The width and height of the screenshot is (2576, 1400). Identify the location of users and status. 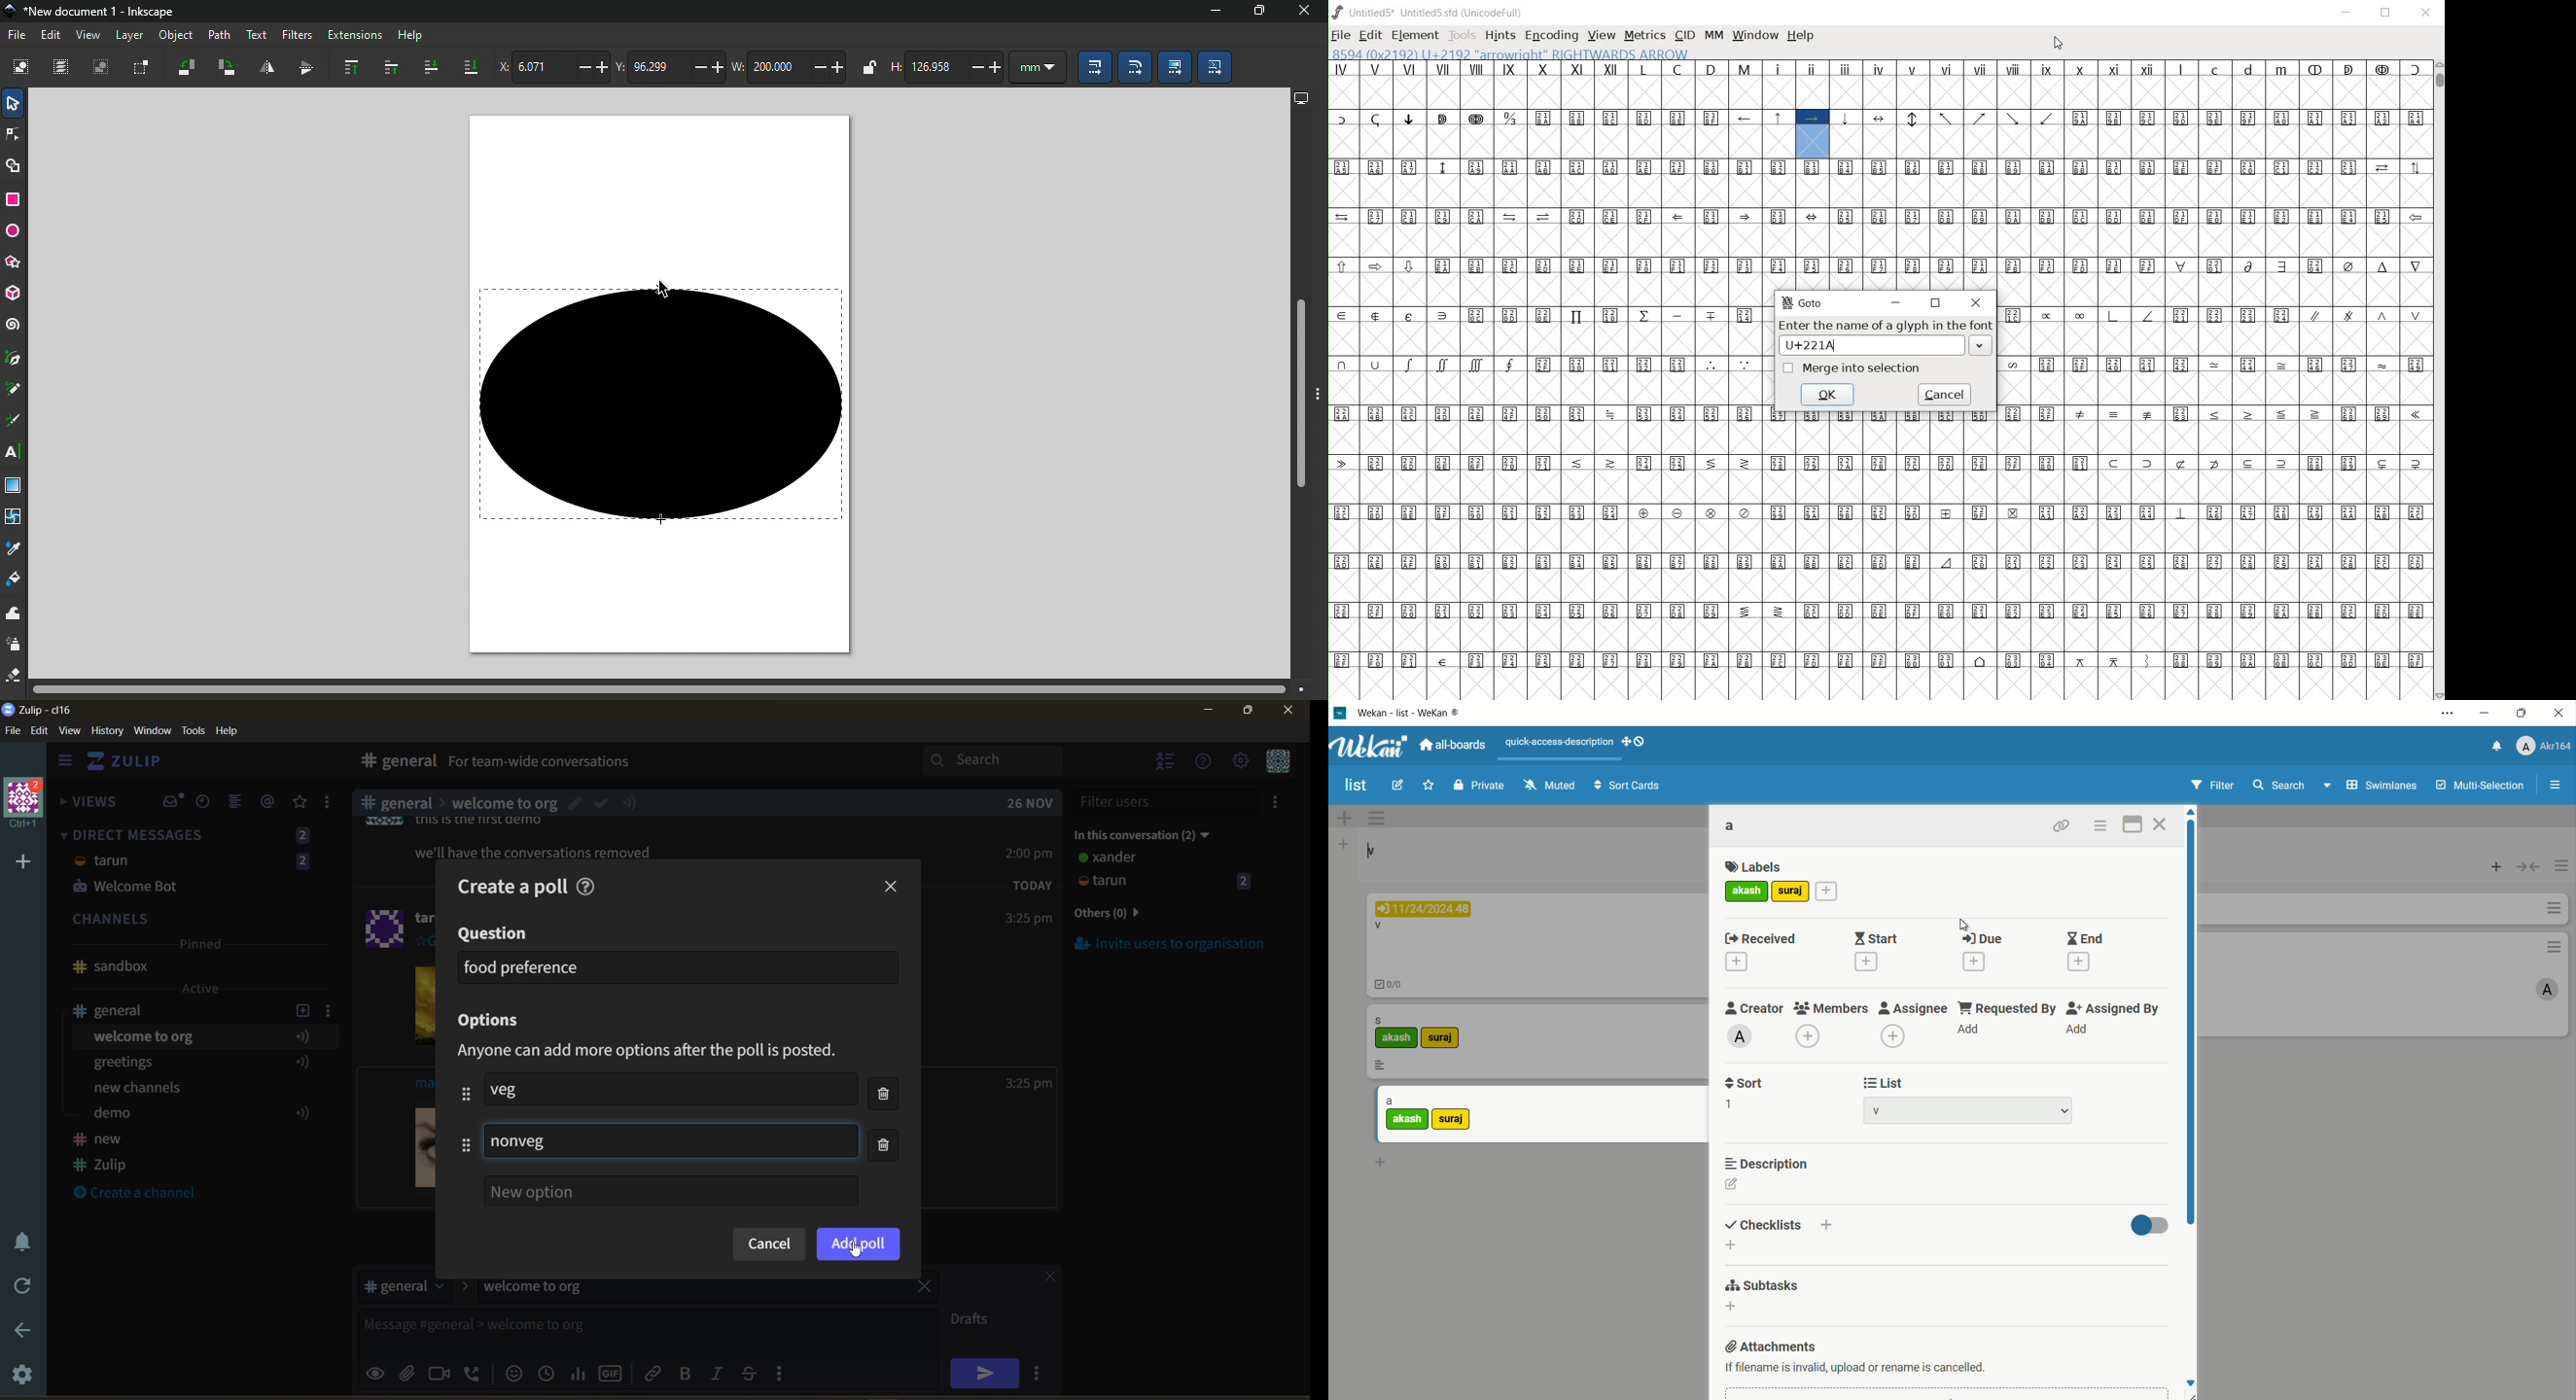
(1166, 872).